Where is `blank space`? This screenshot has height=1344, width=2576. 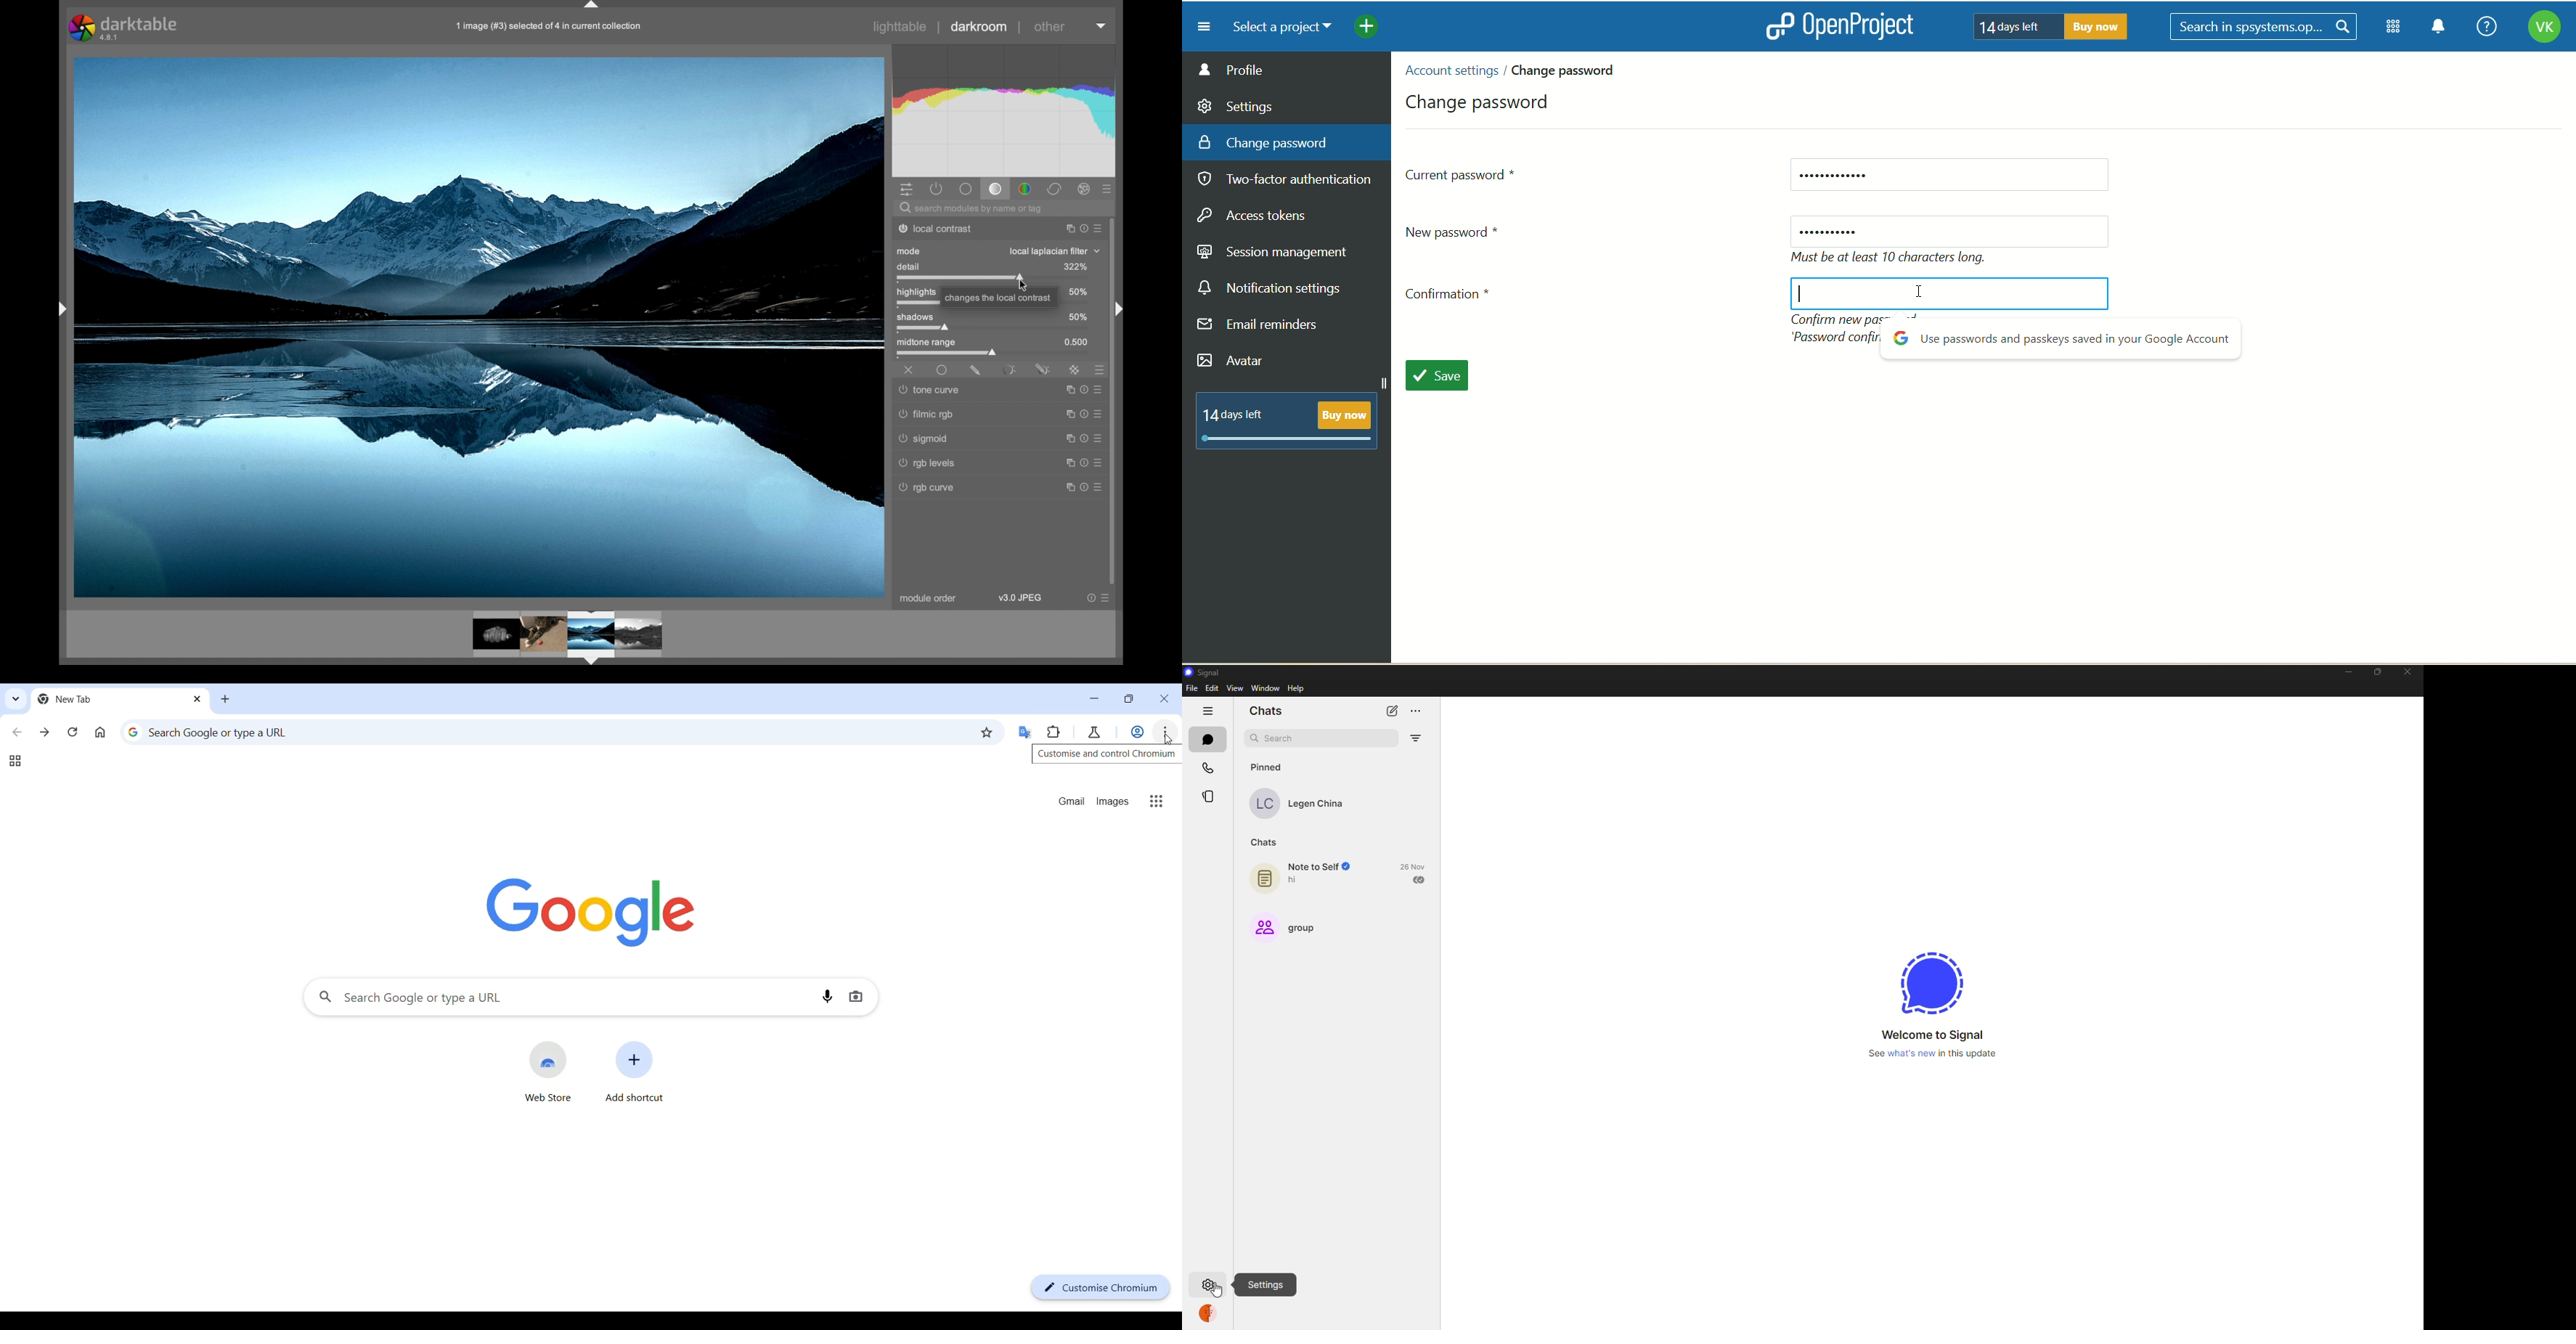
blank space is located at coordinates (1942, 293).